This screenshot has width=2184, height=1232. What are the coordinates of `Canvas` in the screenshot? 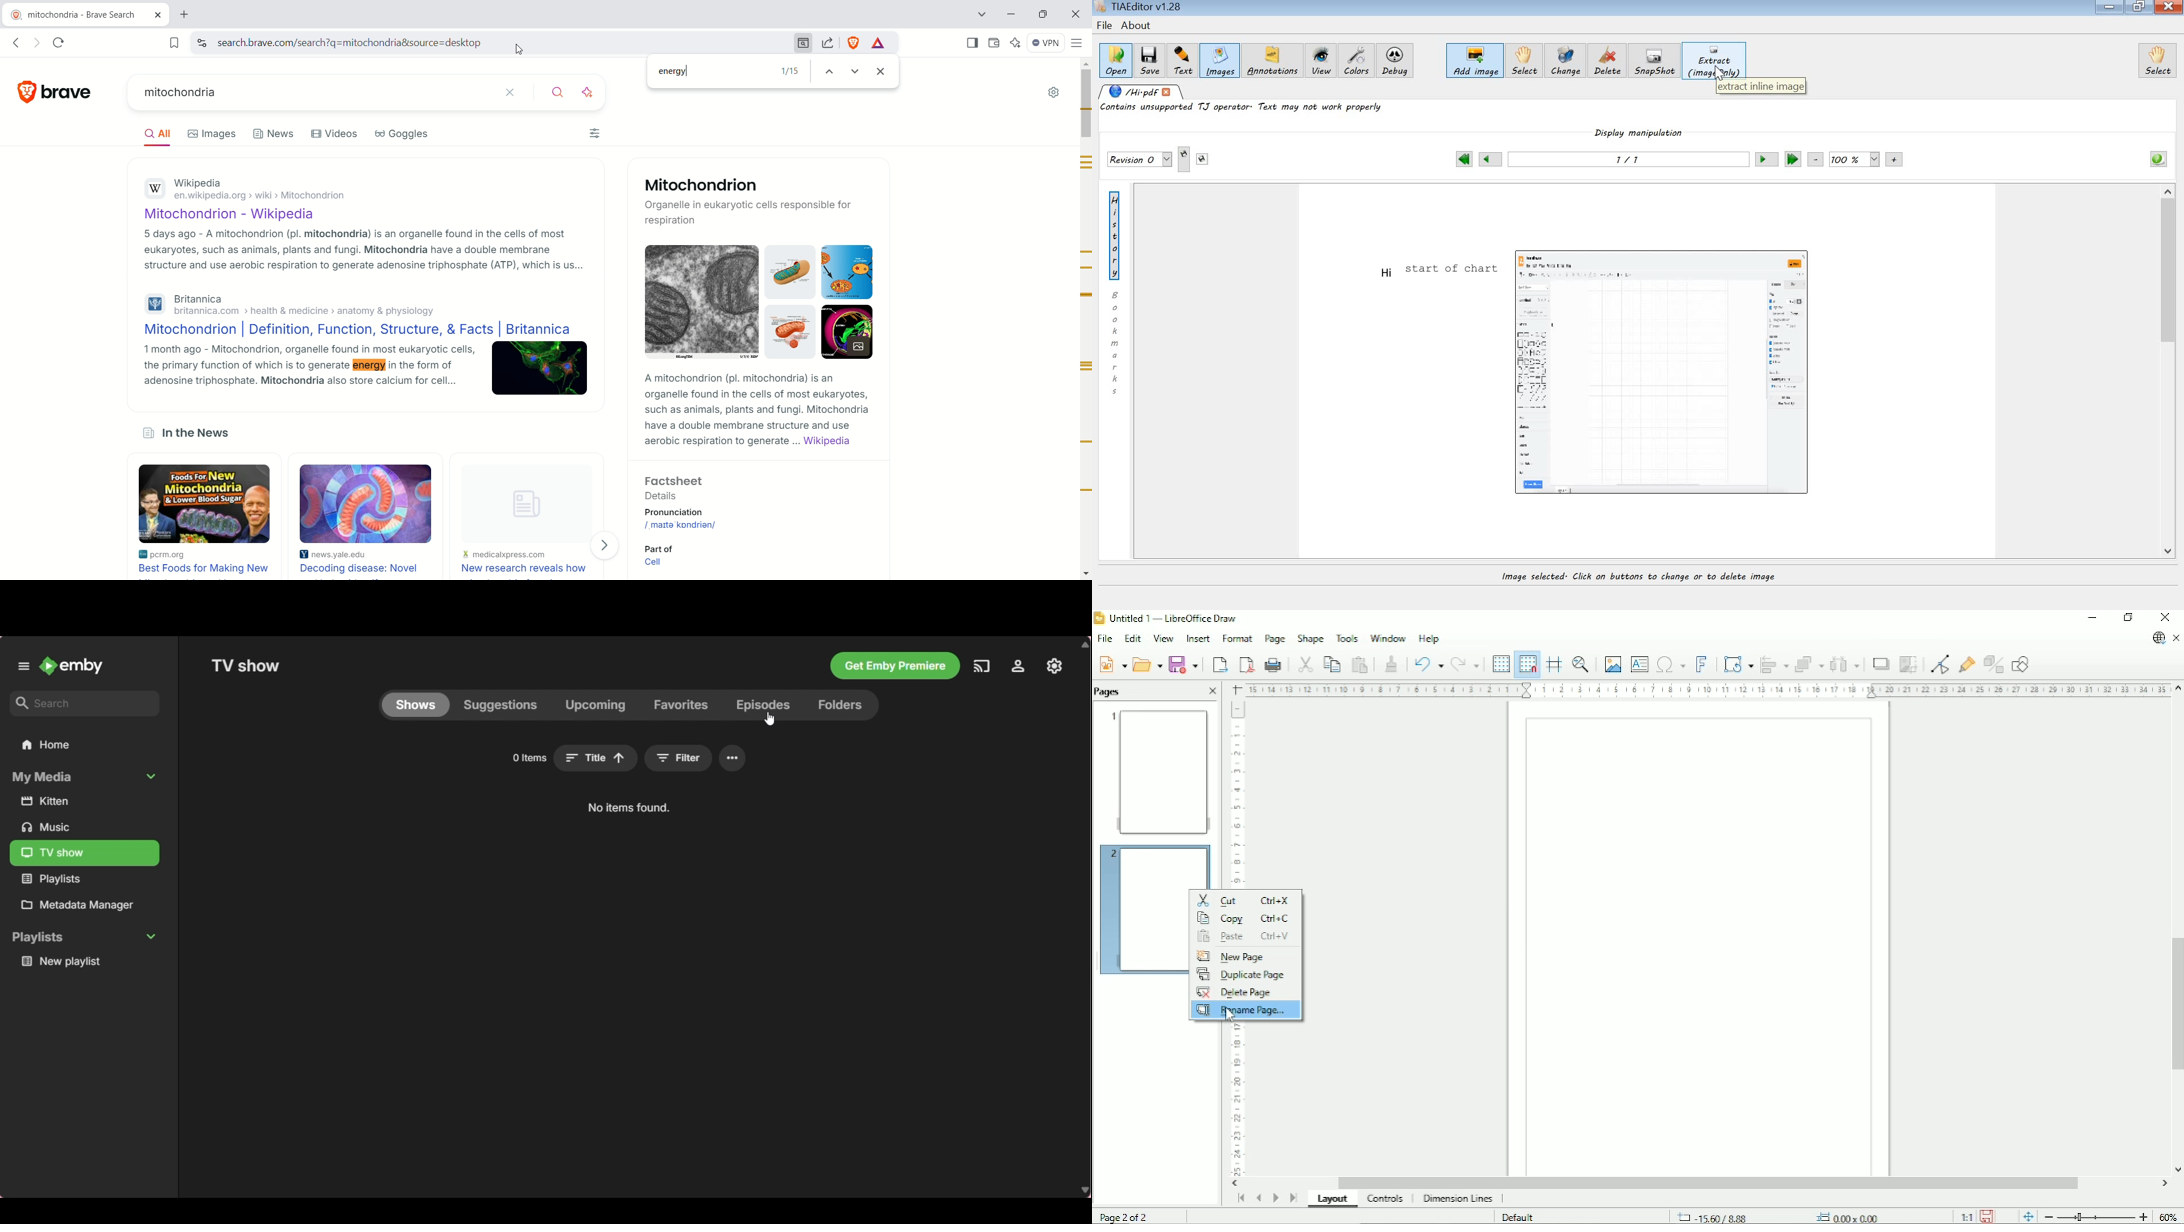 It's located at (1700, 940).